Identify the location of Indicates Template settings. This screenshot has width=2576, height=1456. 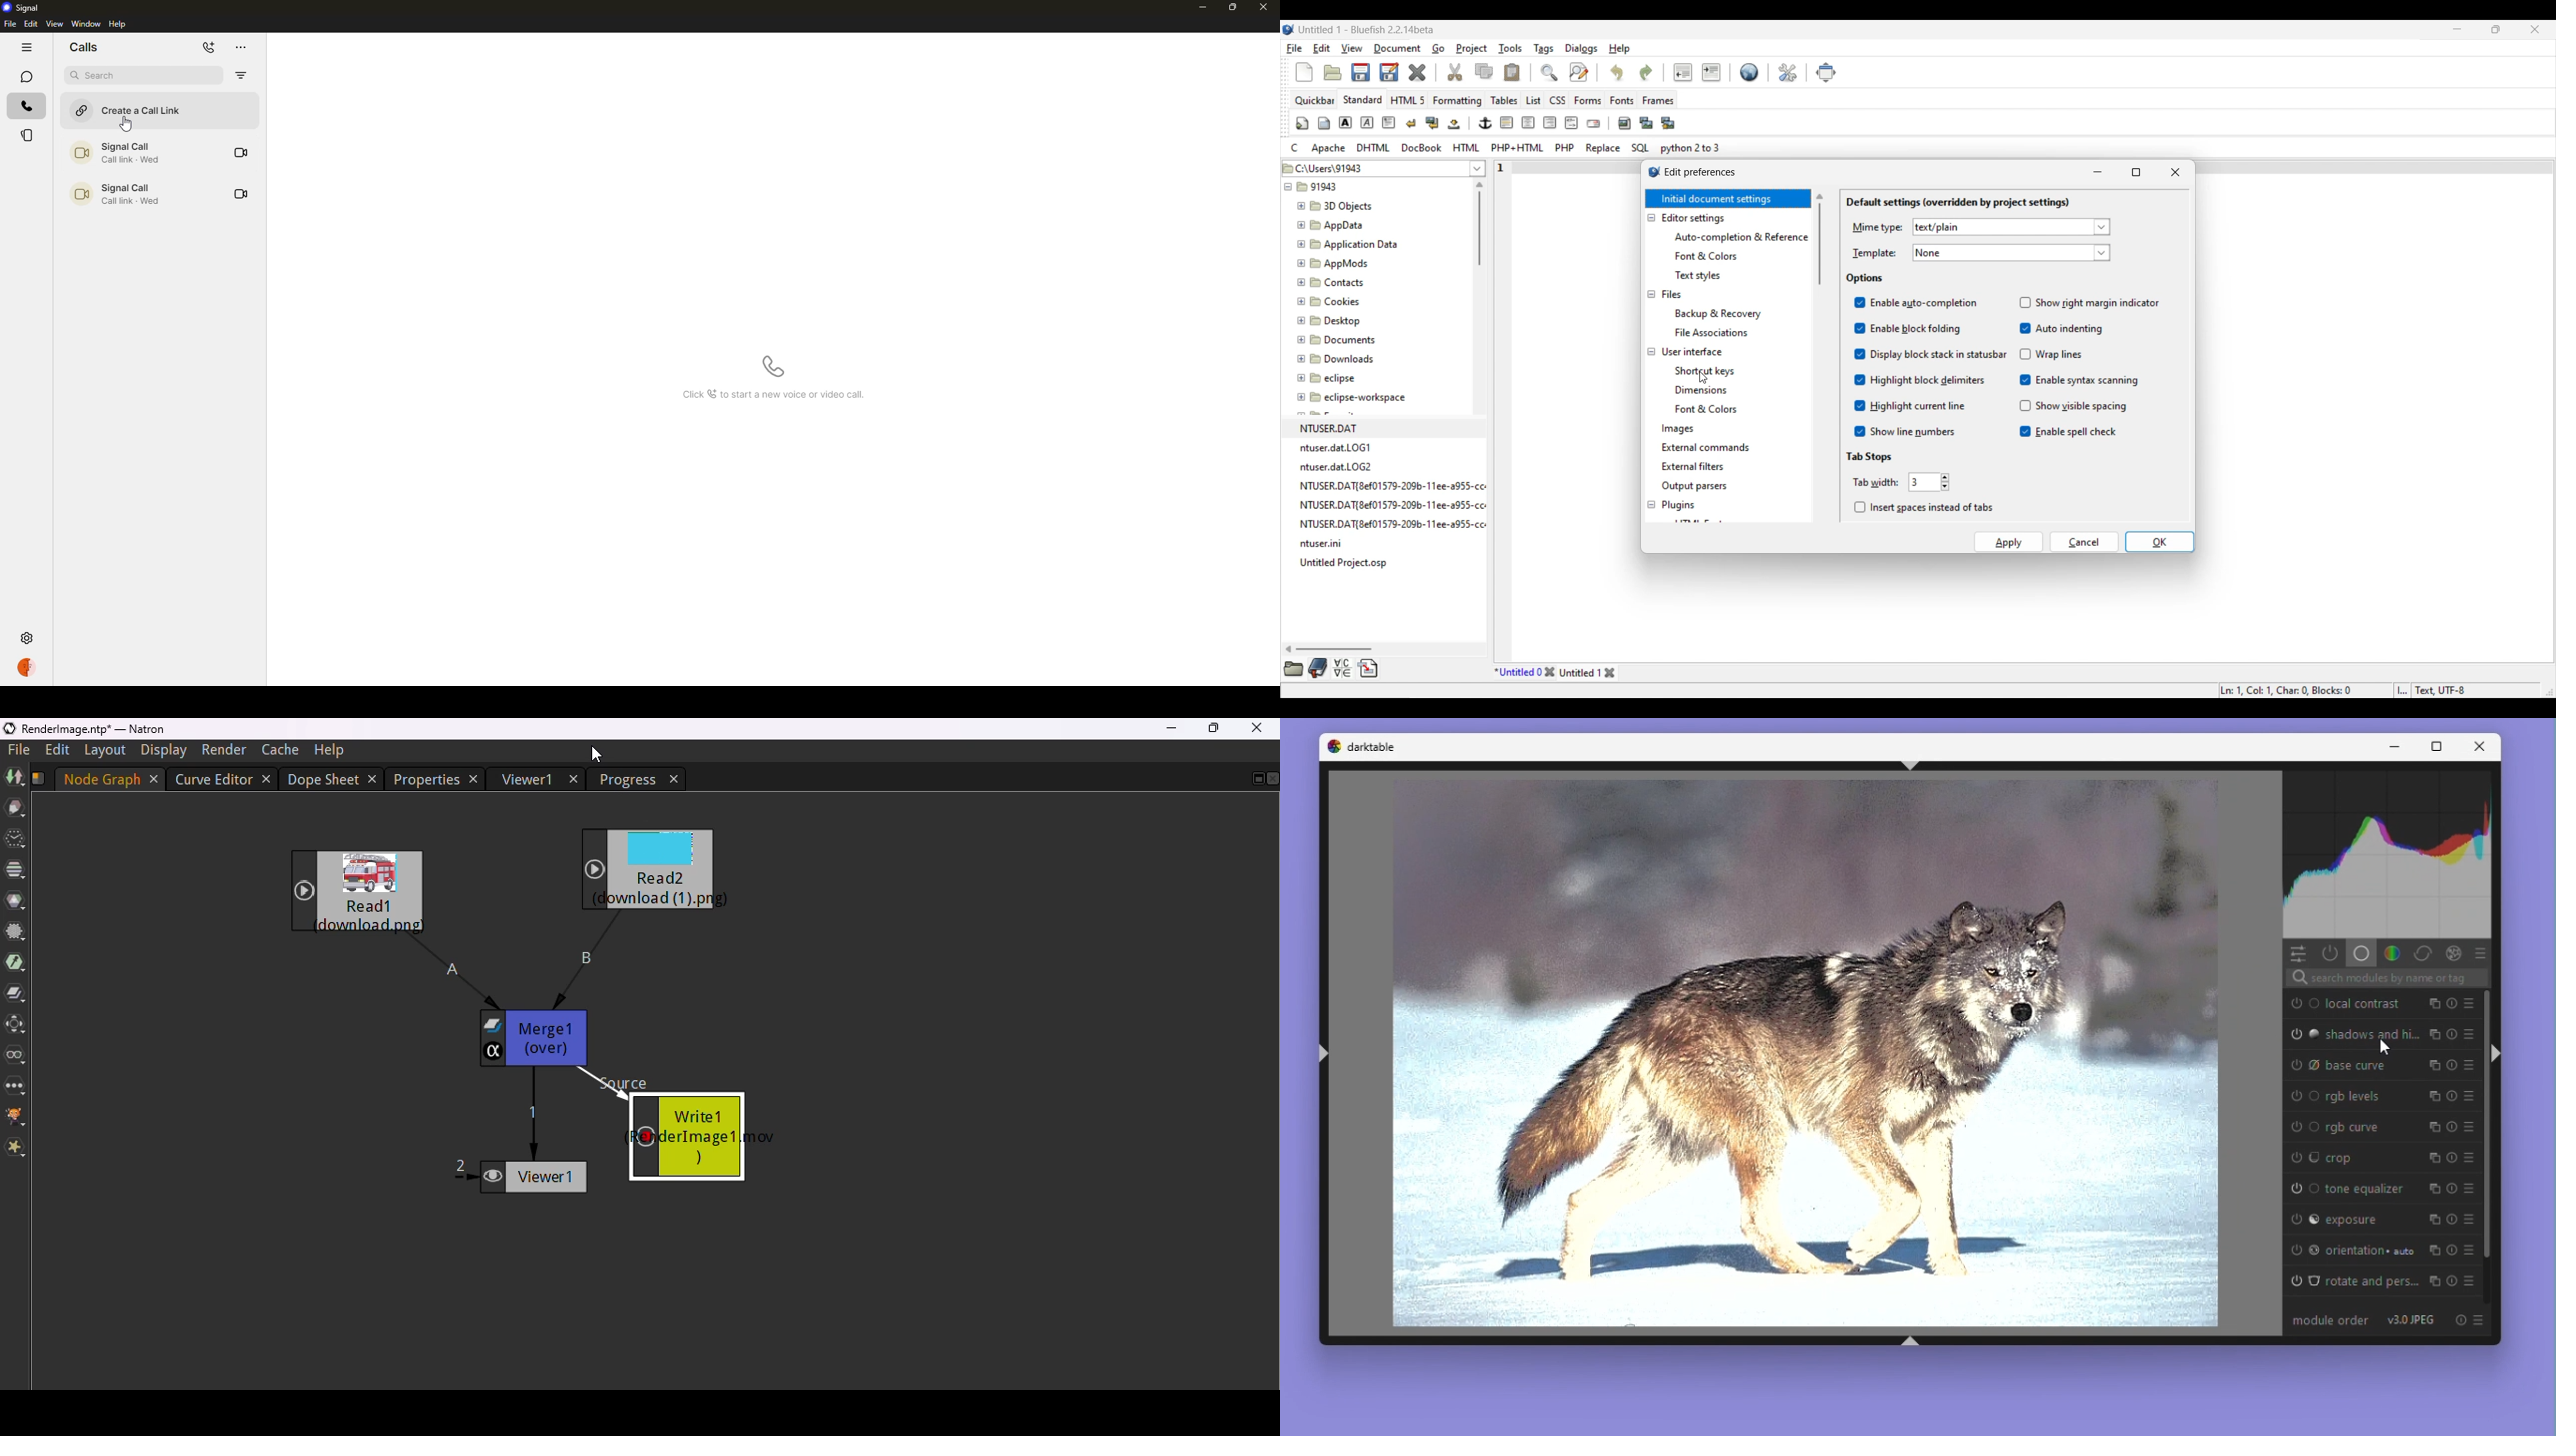
(1874, 254).